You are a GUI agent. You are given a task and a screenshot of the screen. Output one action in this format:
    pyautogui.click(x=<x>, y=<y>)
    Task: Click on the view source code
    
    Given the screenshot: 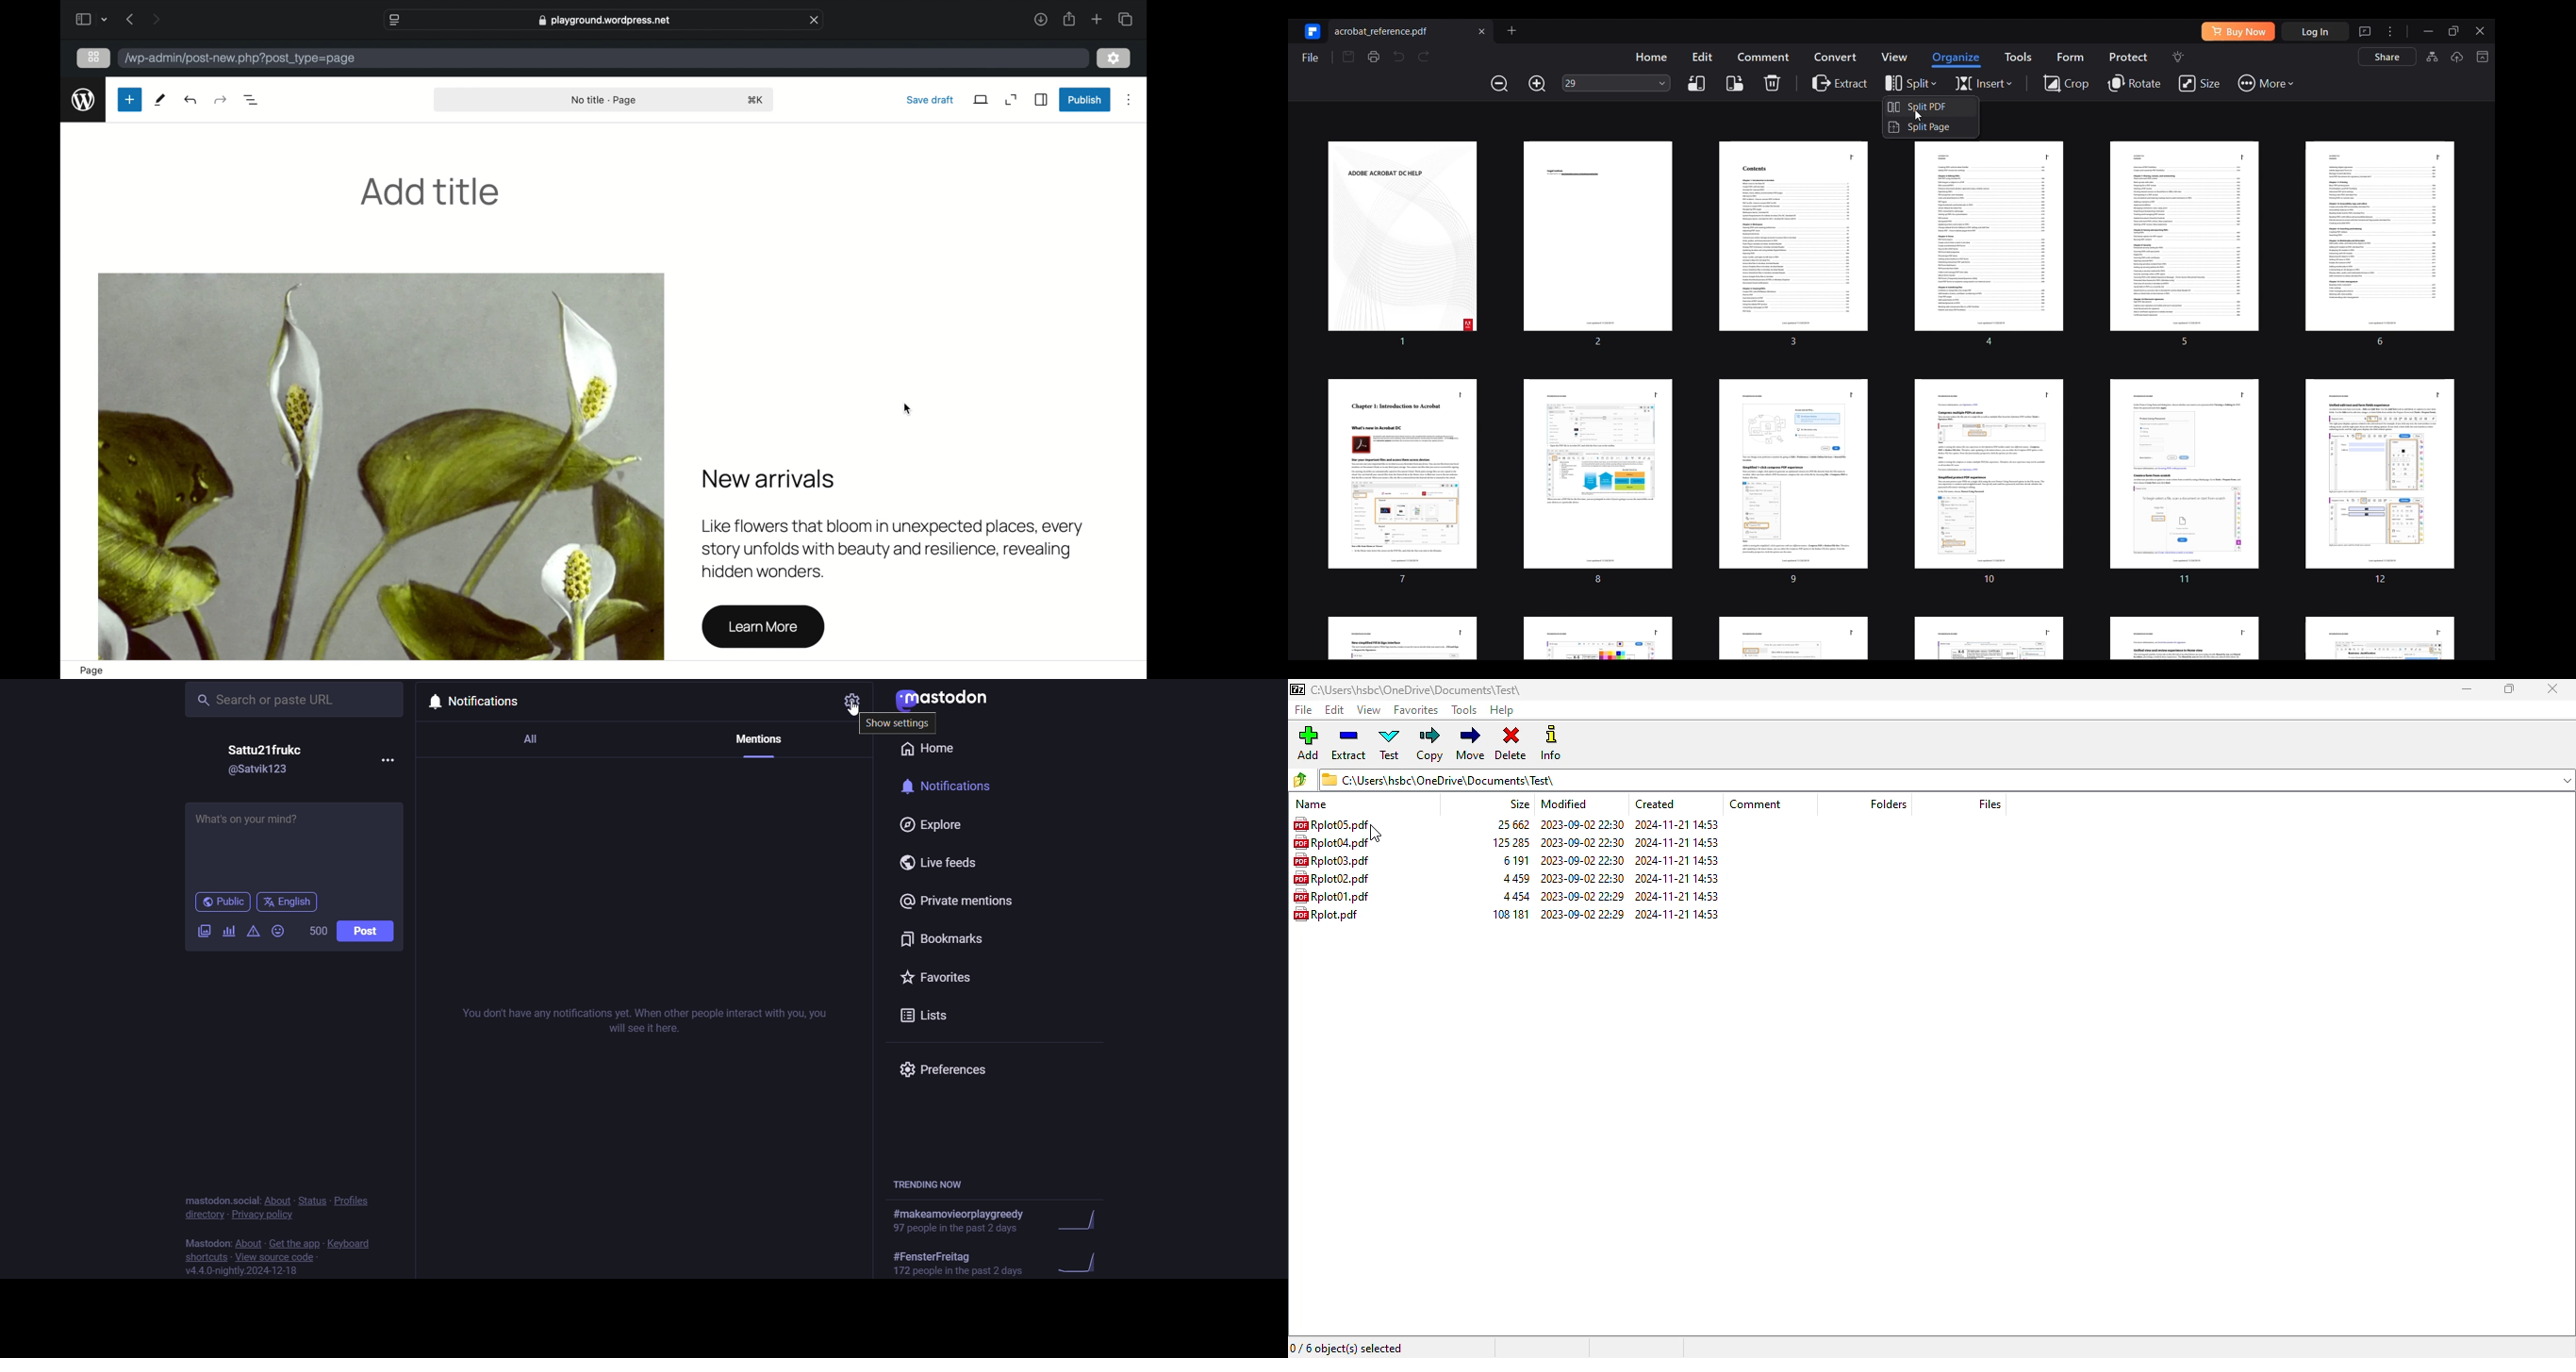 What is the action you would take?
    pyautogui.click(x=275, y=1259)
    